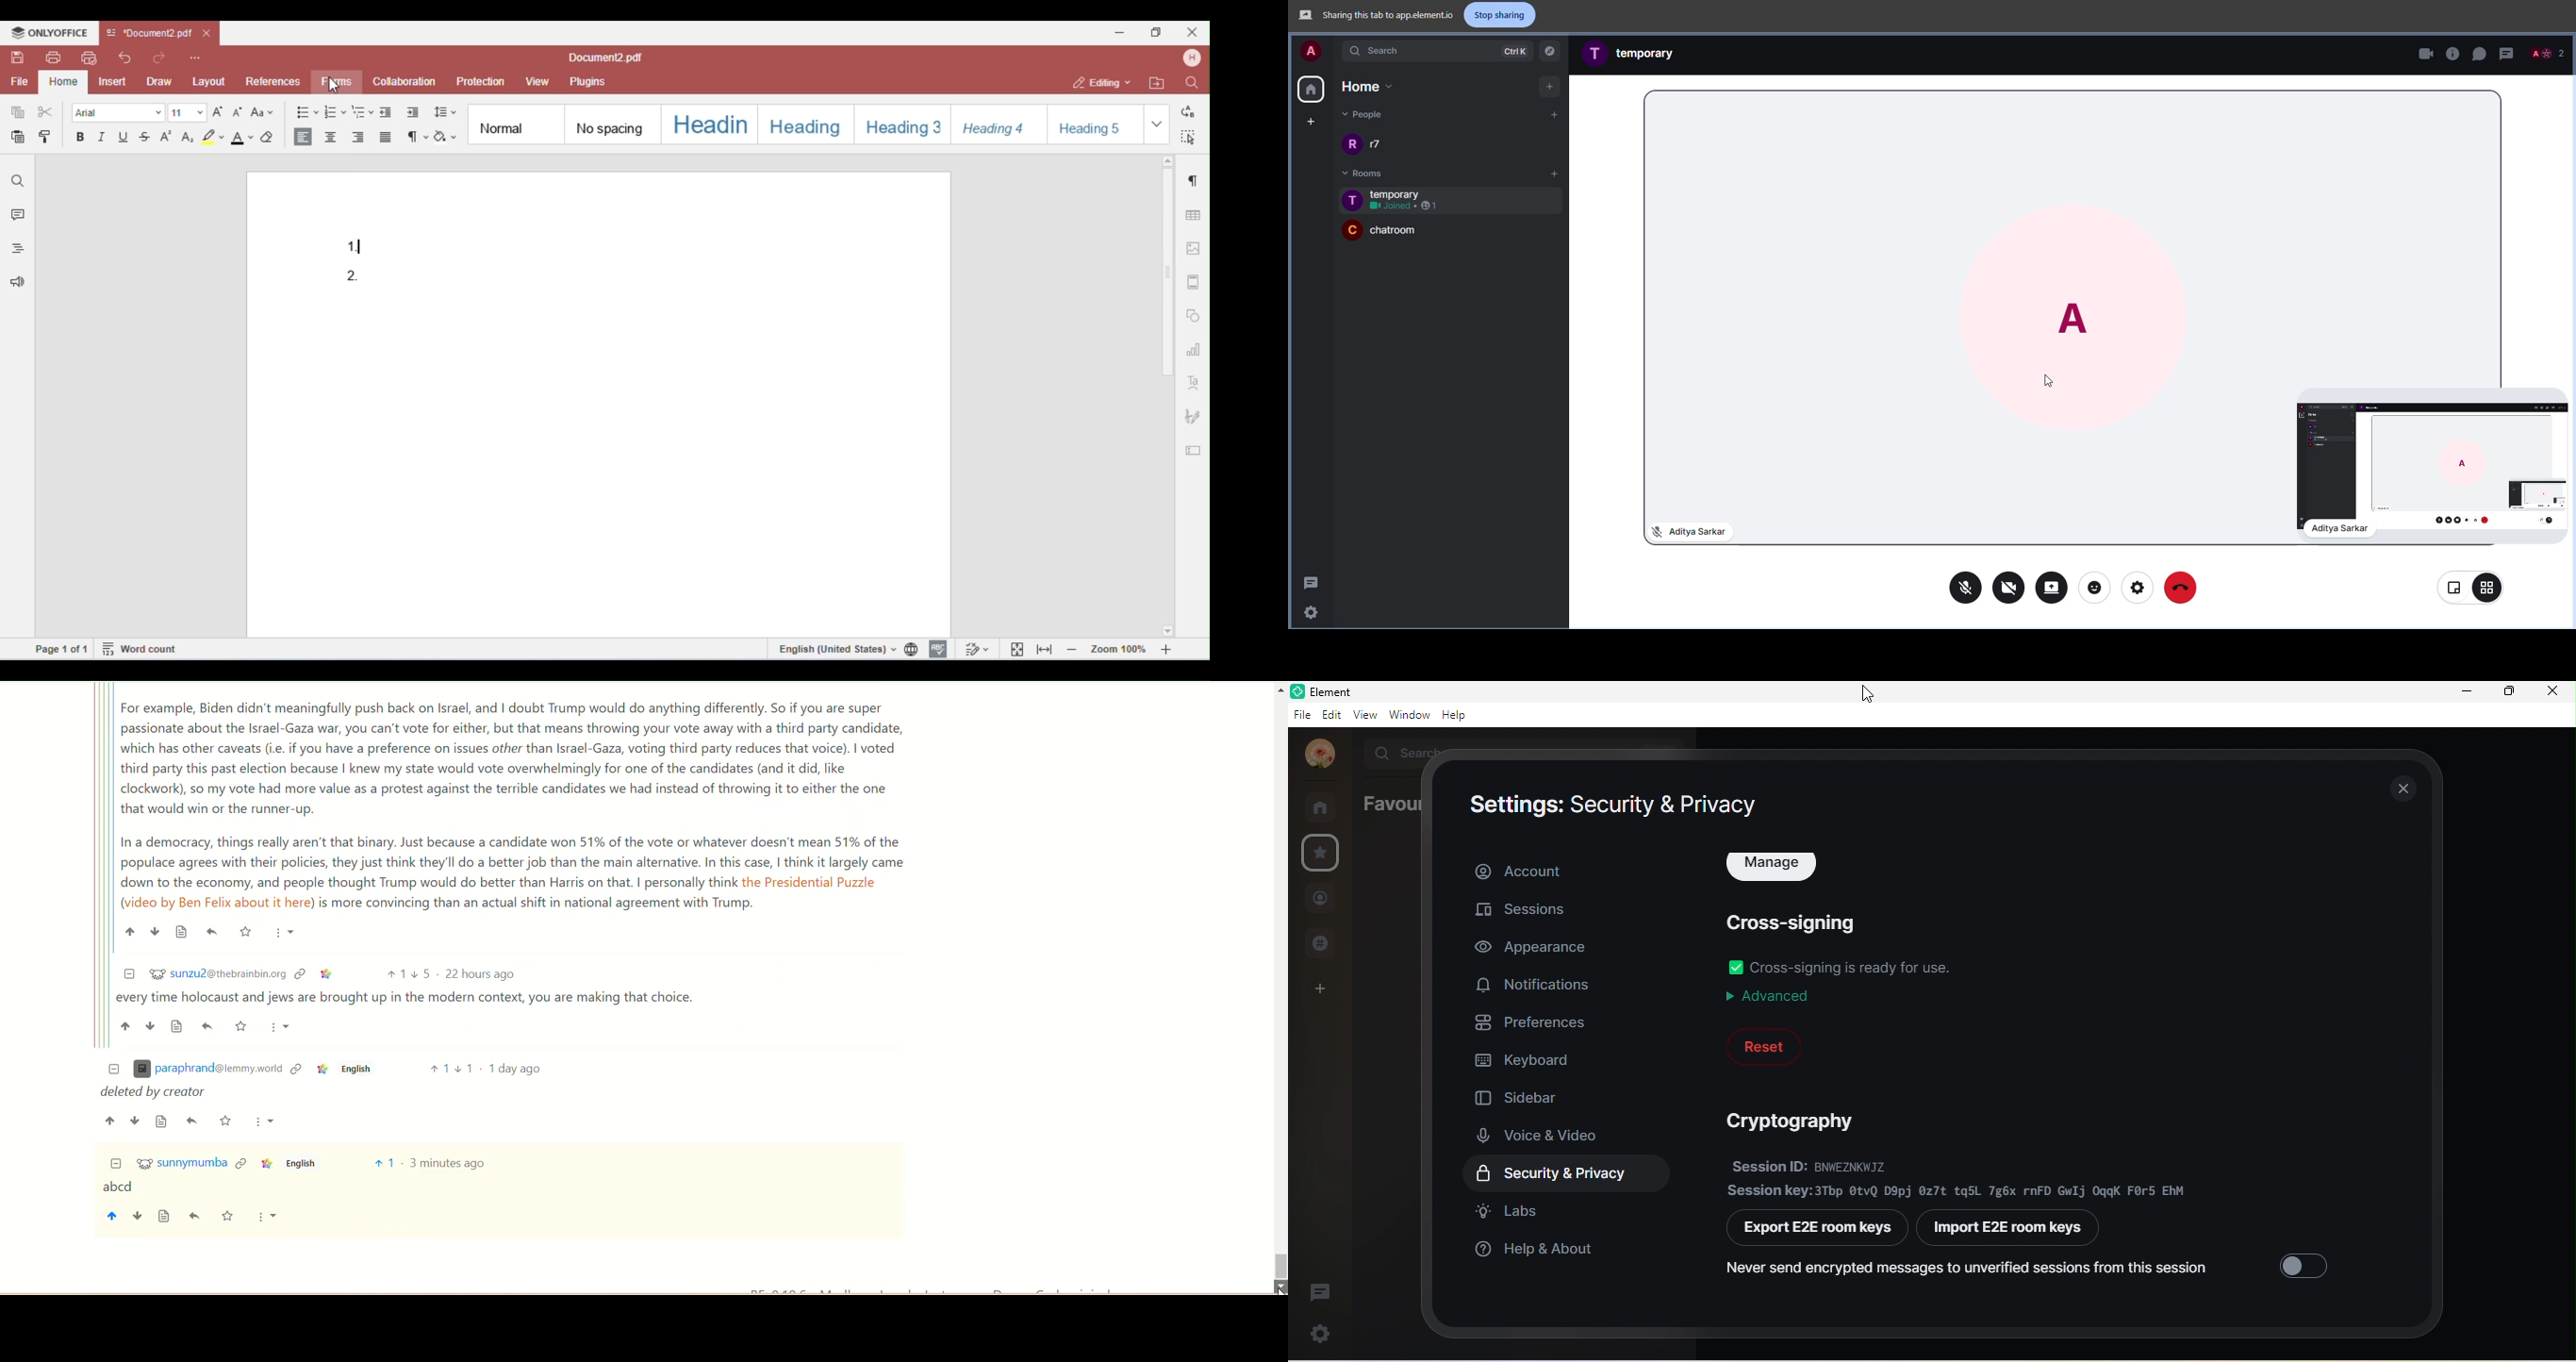 Image resolution: width=2576 pixels, height=1372 pixels. What do you see at coordinates (334, 112) in the screenshot?
I see `numbered list` at bounding box center [334, 112].